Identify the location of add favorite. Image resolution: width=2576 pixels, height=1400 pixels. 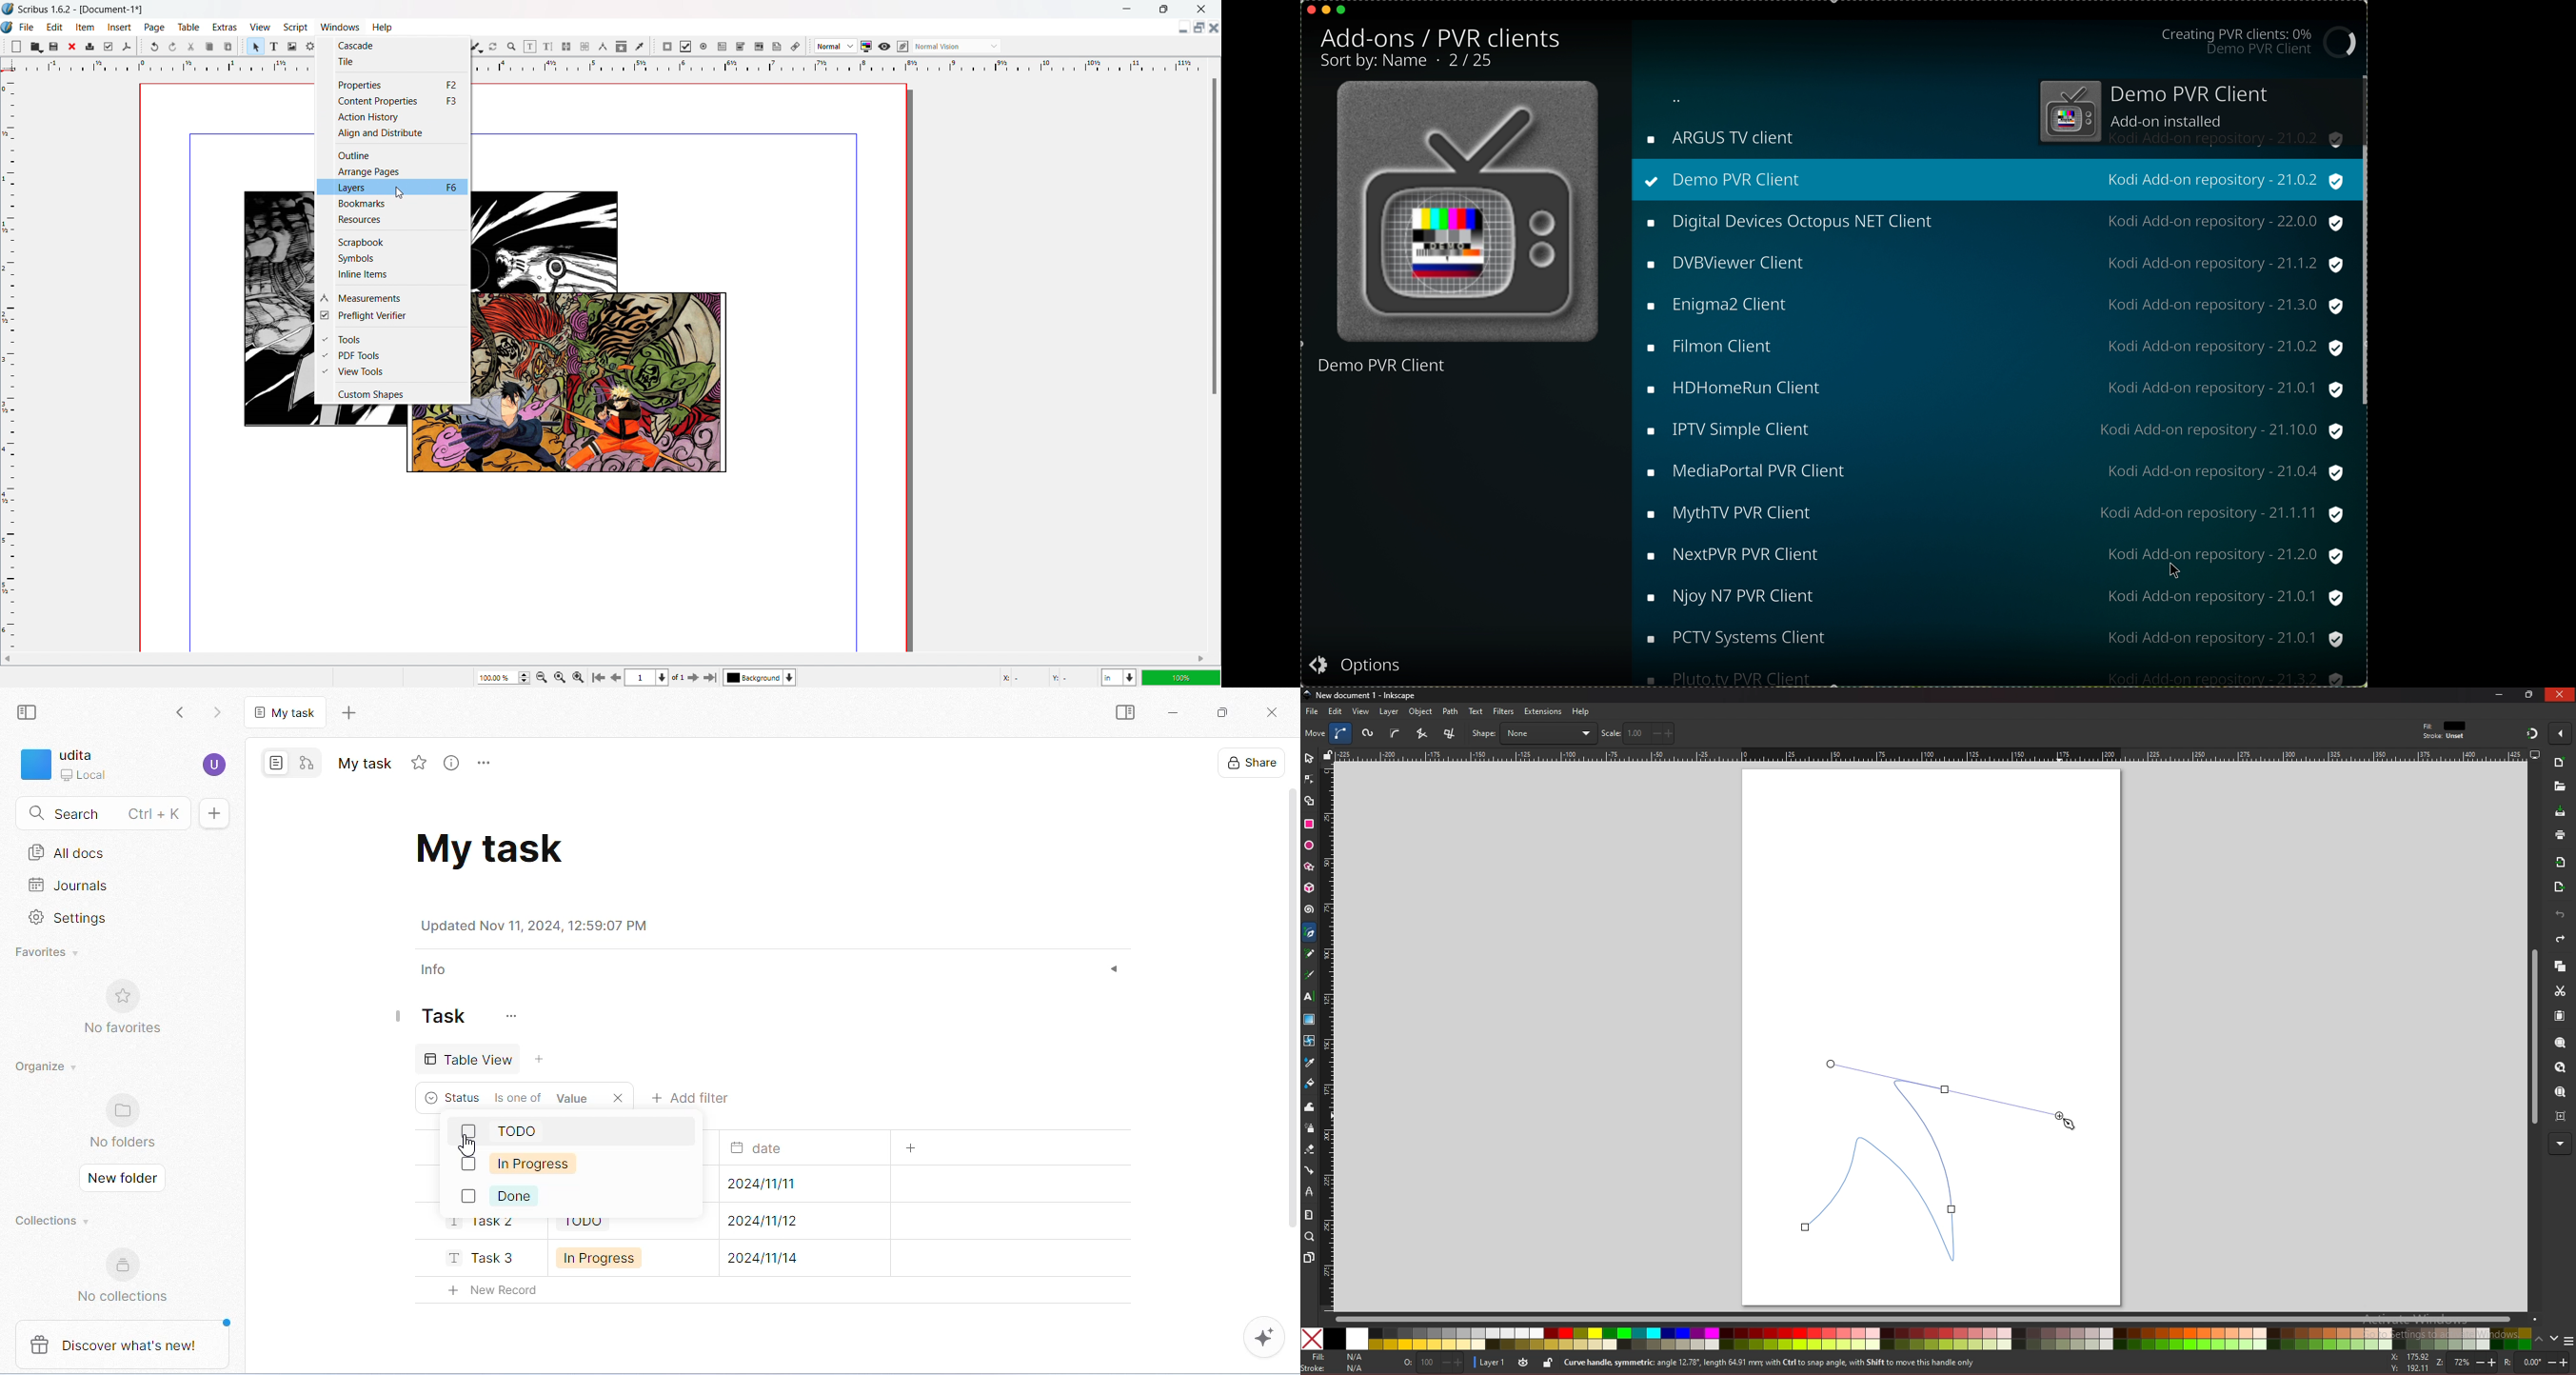
(419, 763).